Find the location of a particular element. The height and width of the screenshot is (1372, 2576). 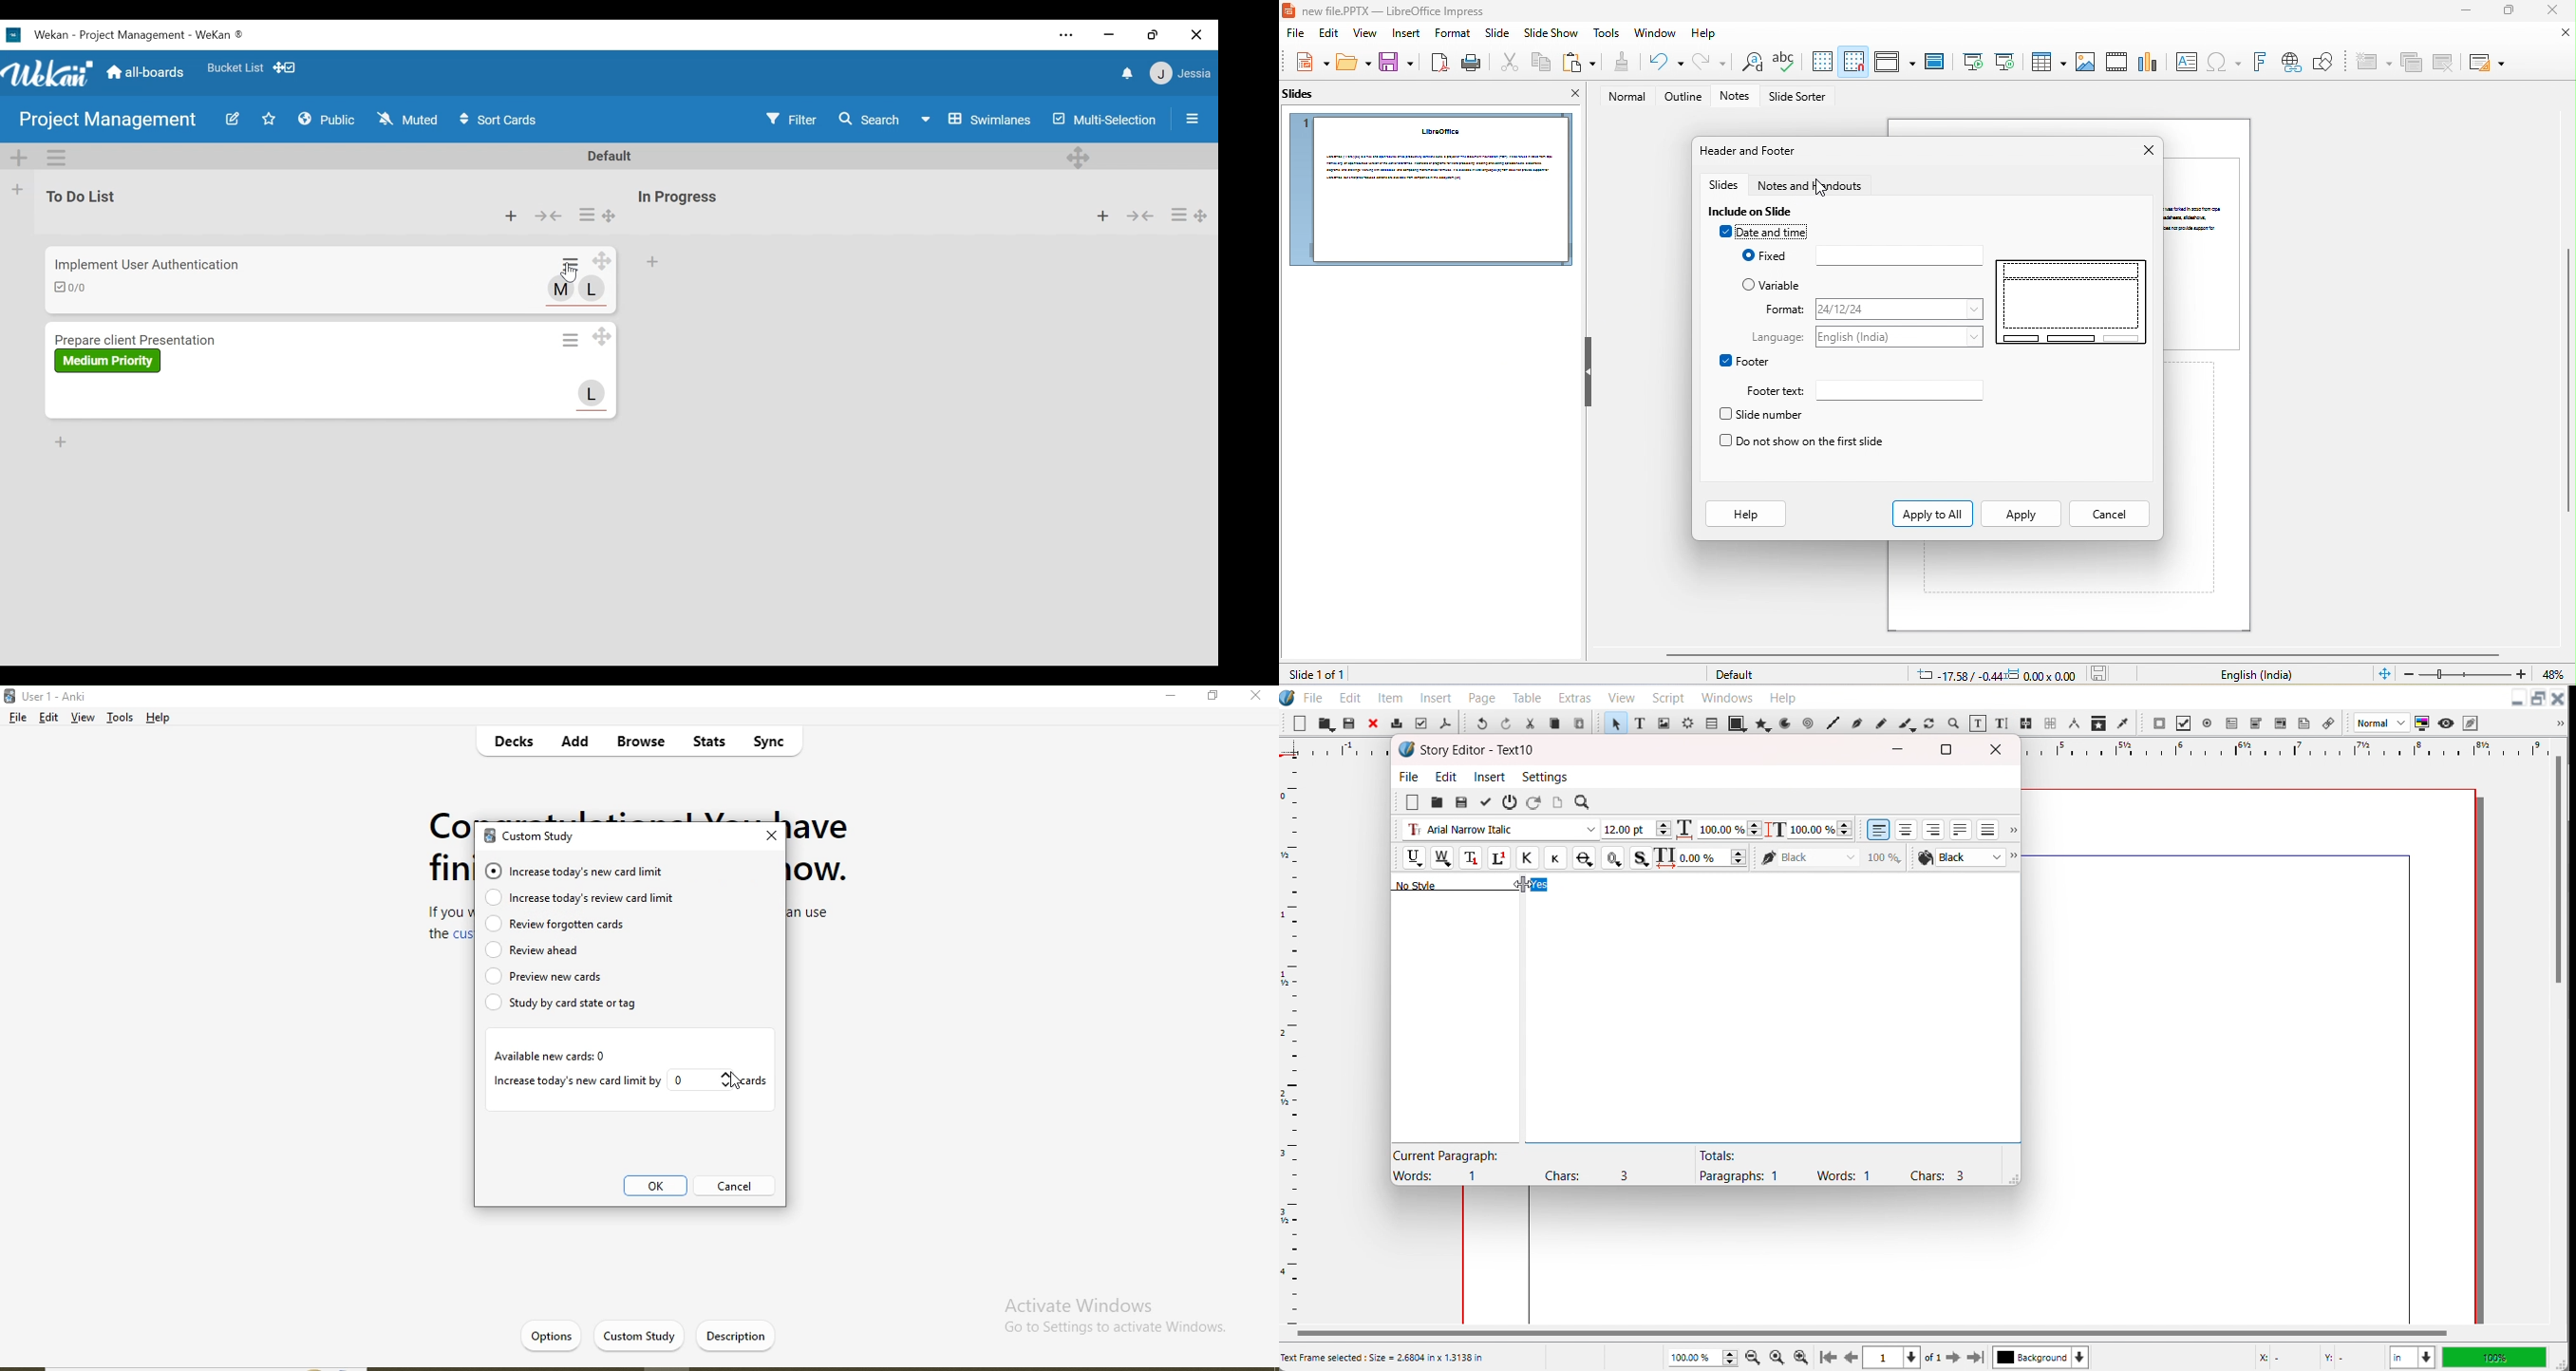

format is located at coordinates (1452, 33).